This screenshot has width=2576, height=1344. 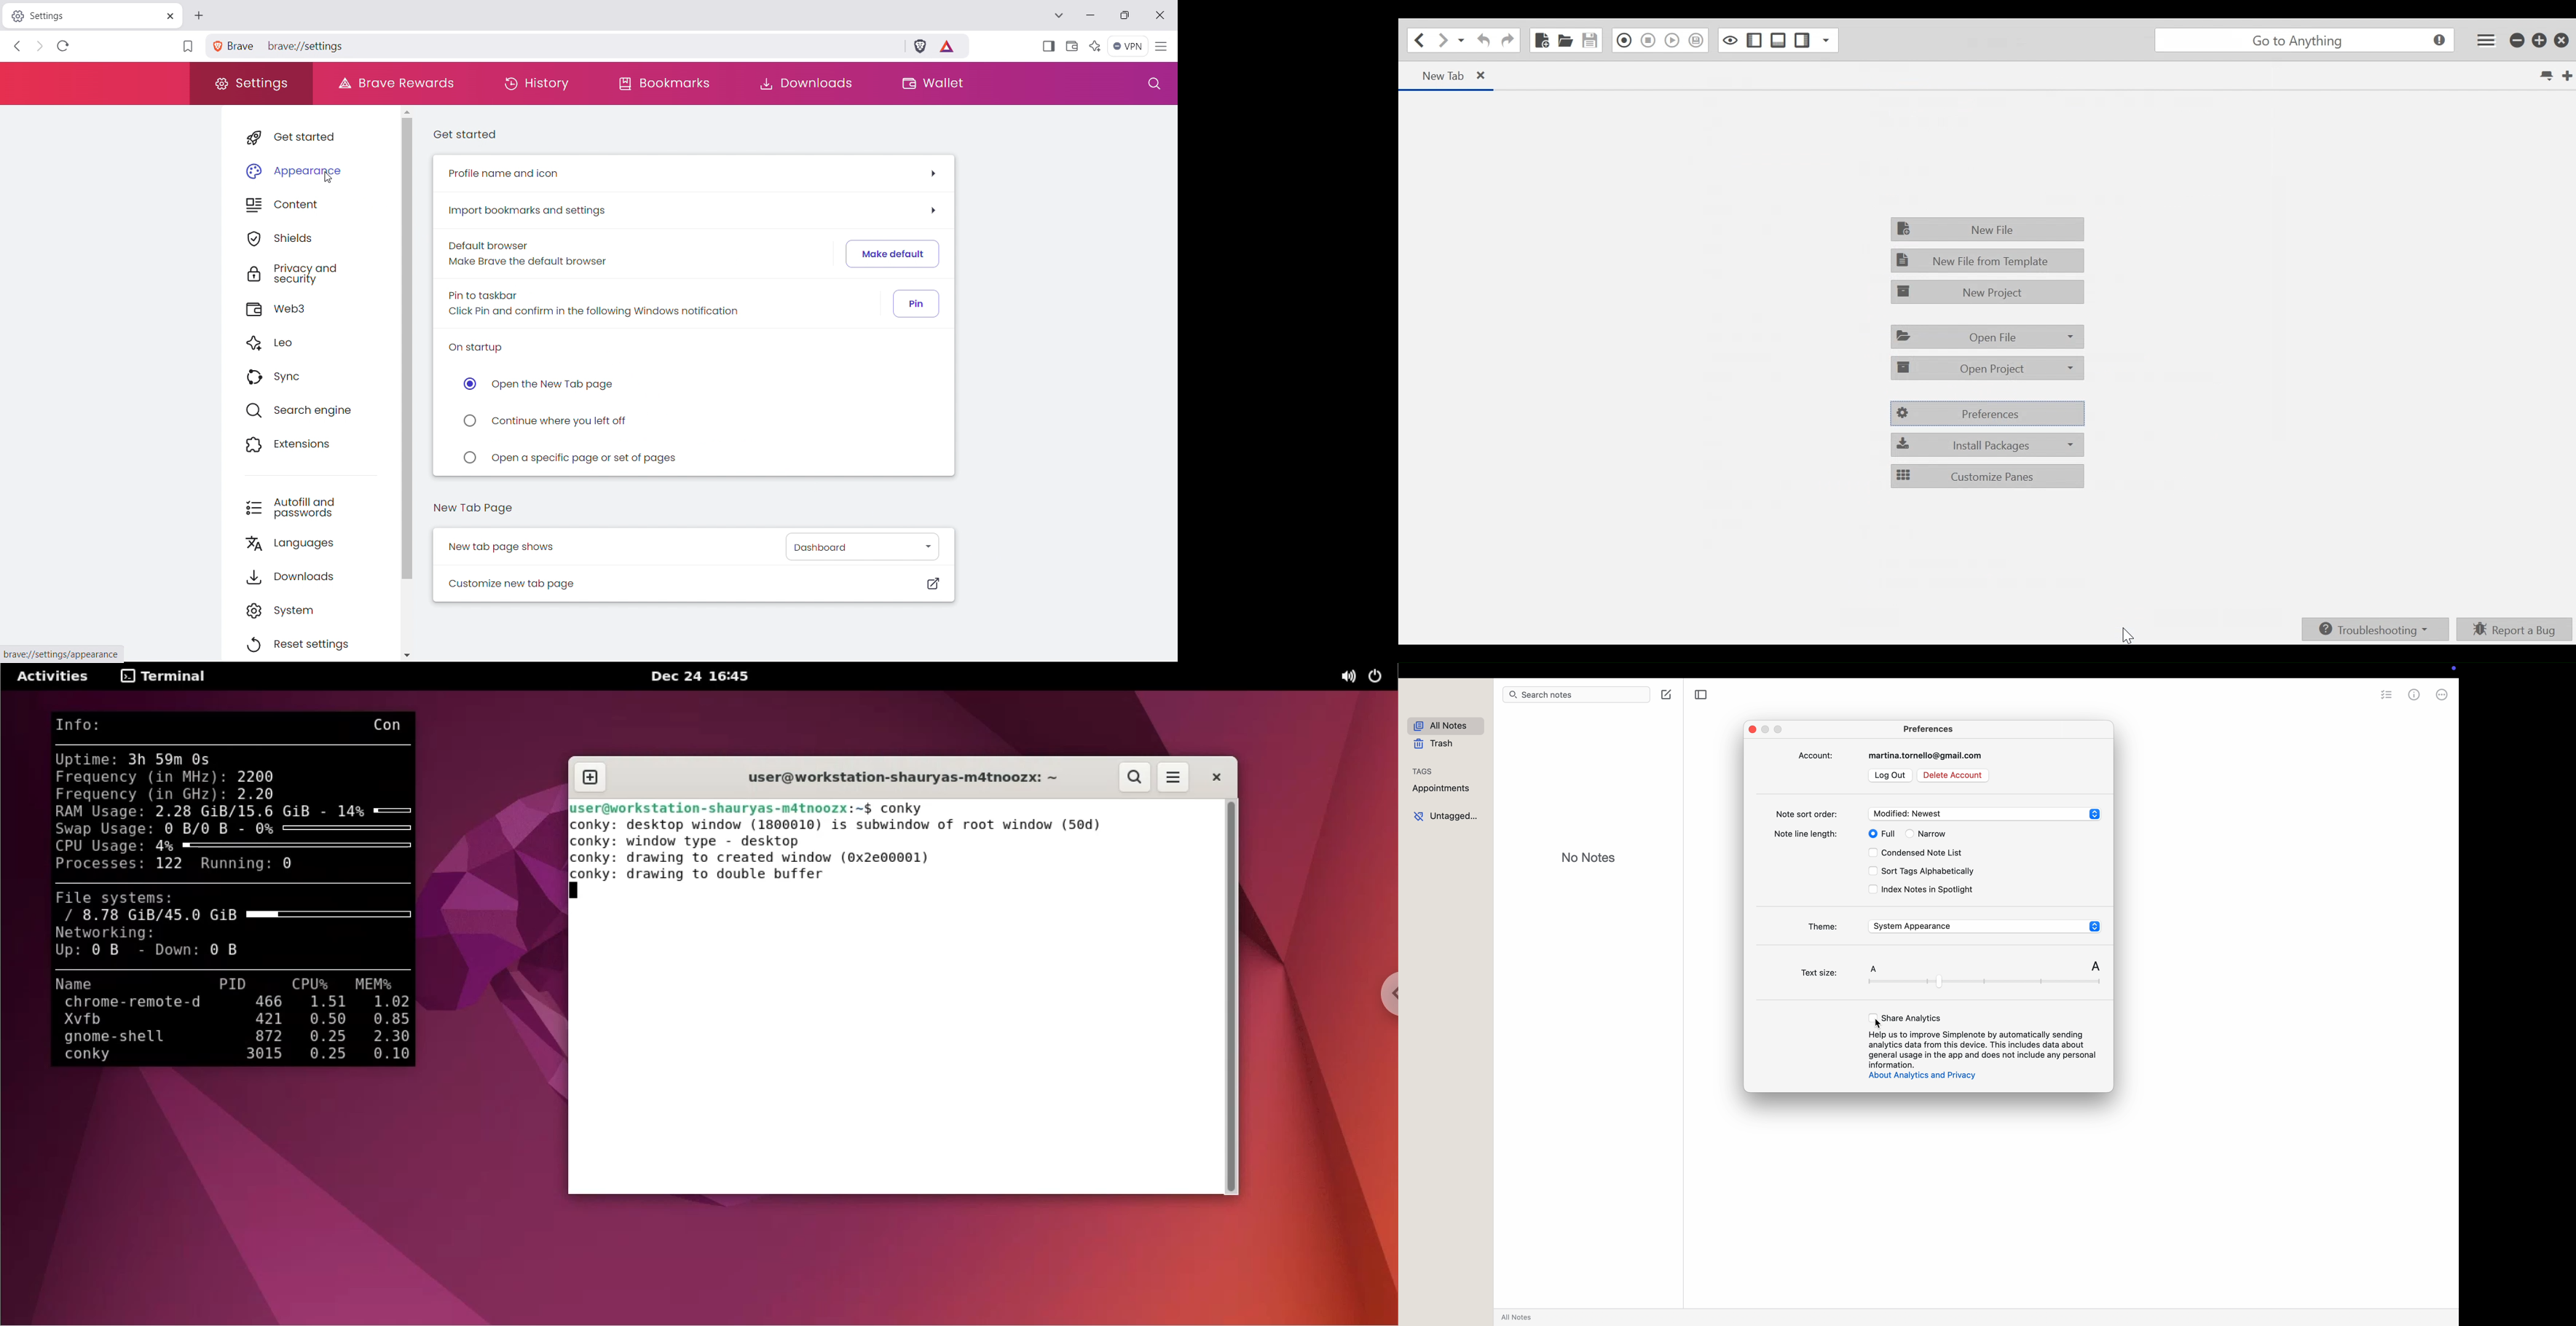 What do you see at coordinates (1922, 1078) in the screenshot?
I see `about analytics and privacy` at bounding box center [1922, 1078].